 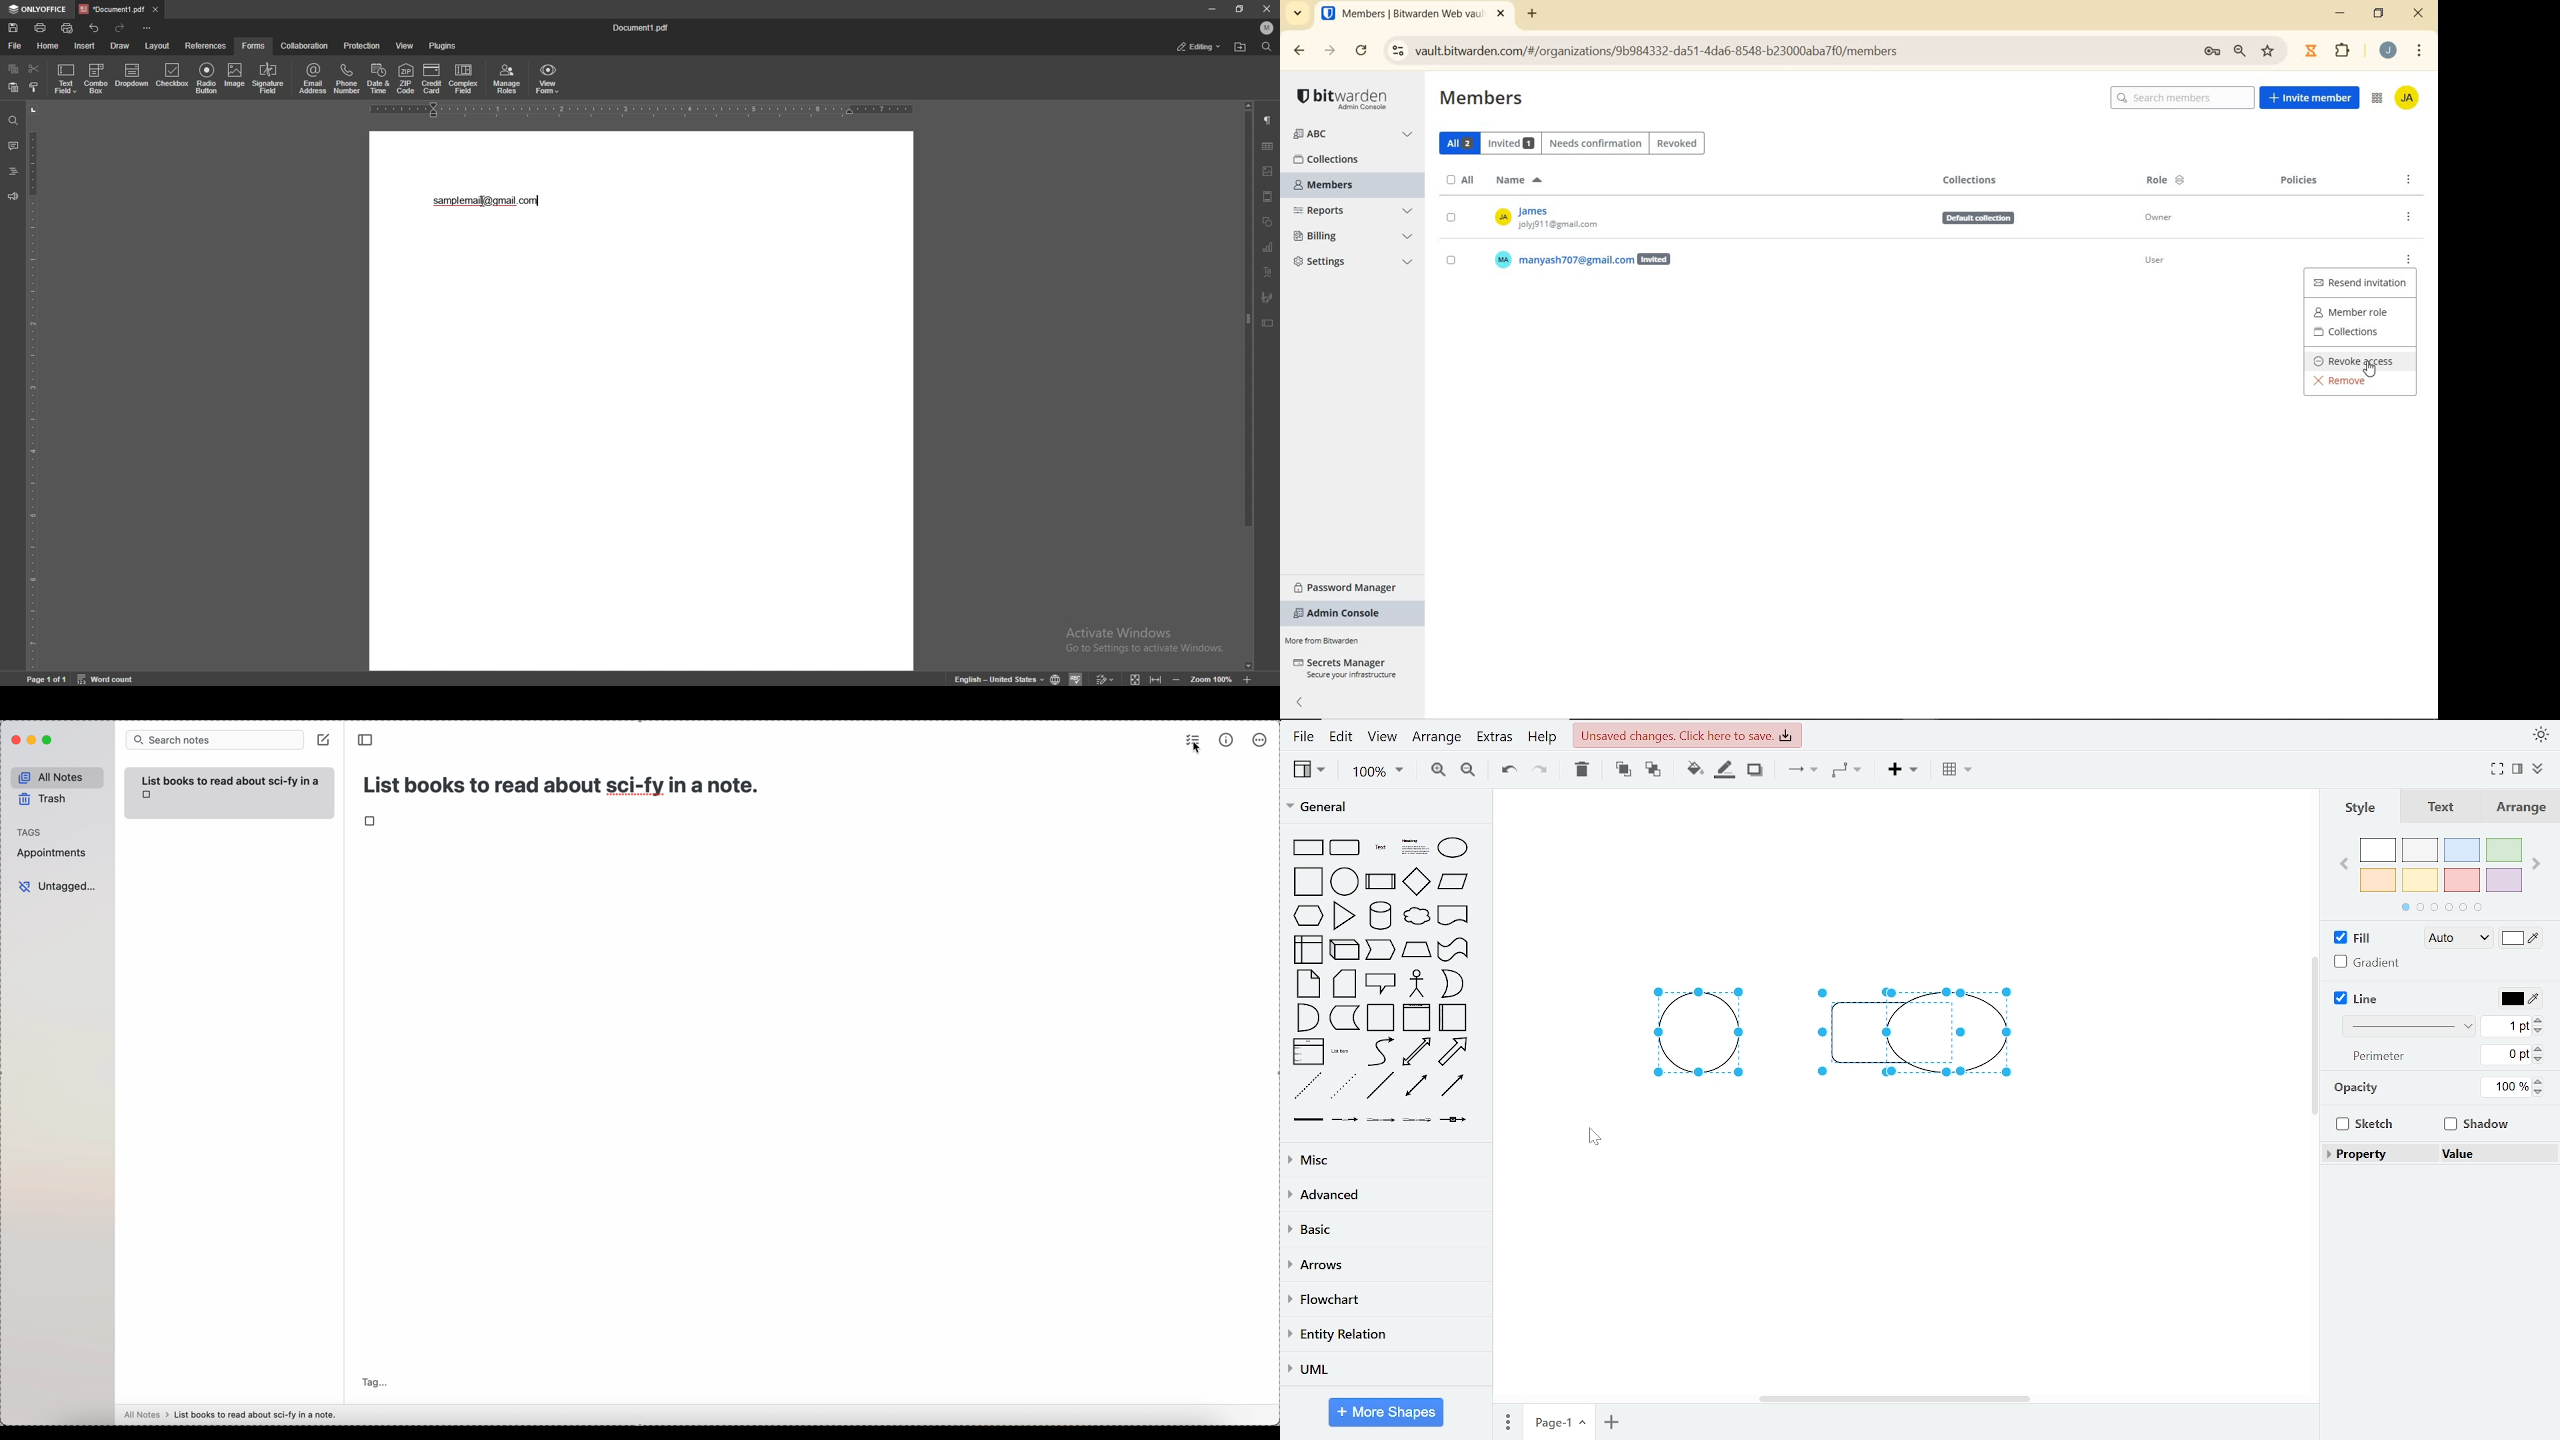 I want to click on full screen, so click(x=2496, y=770).